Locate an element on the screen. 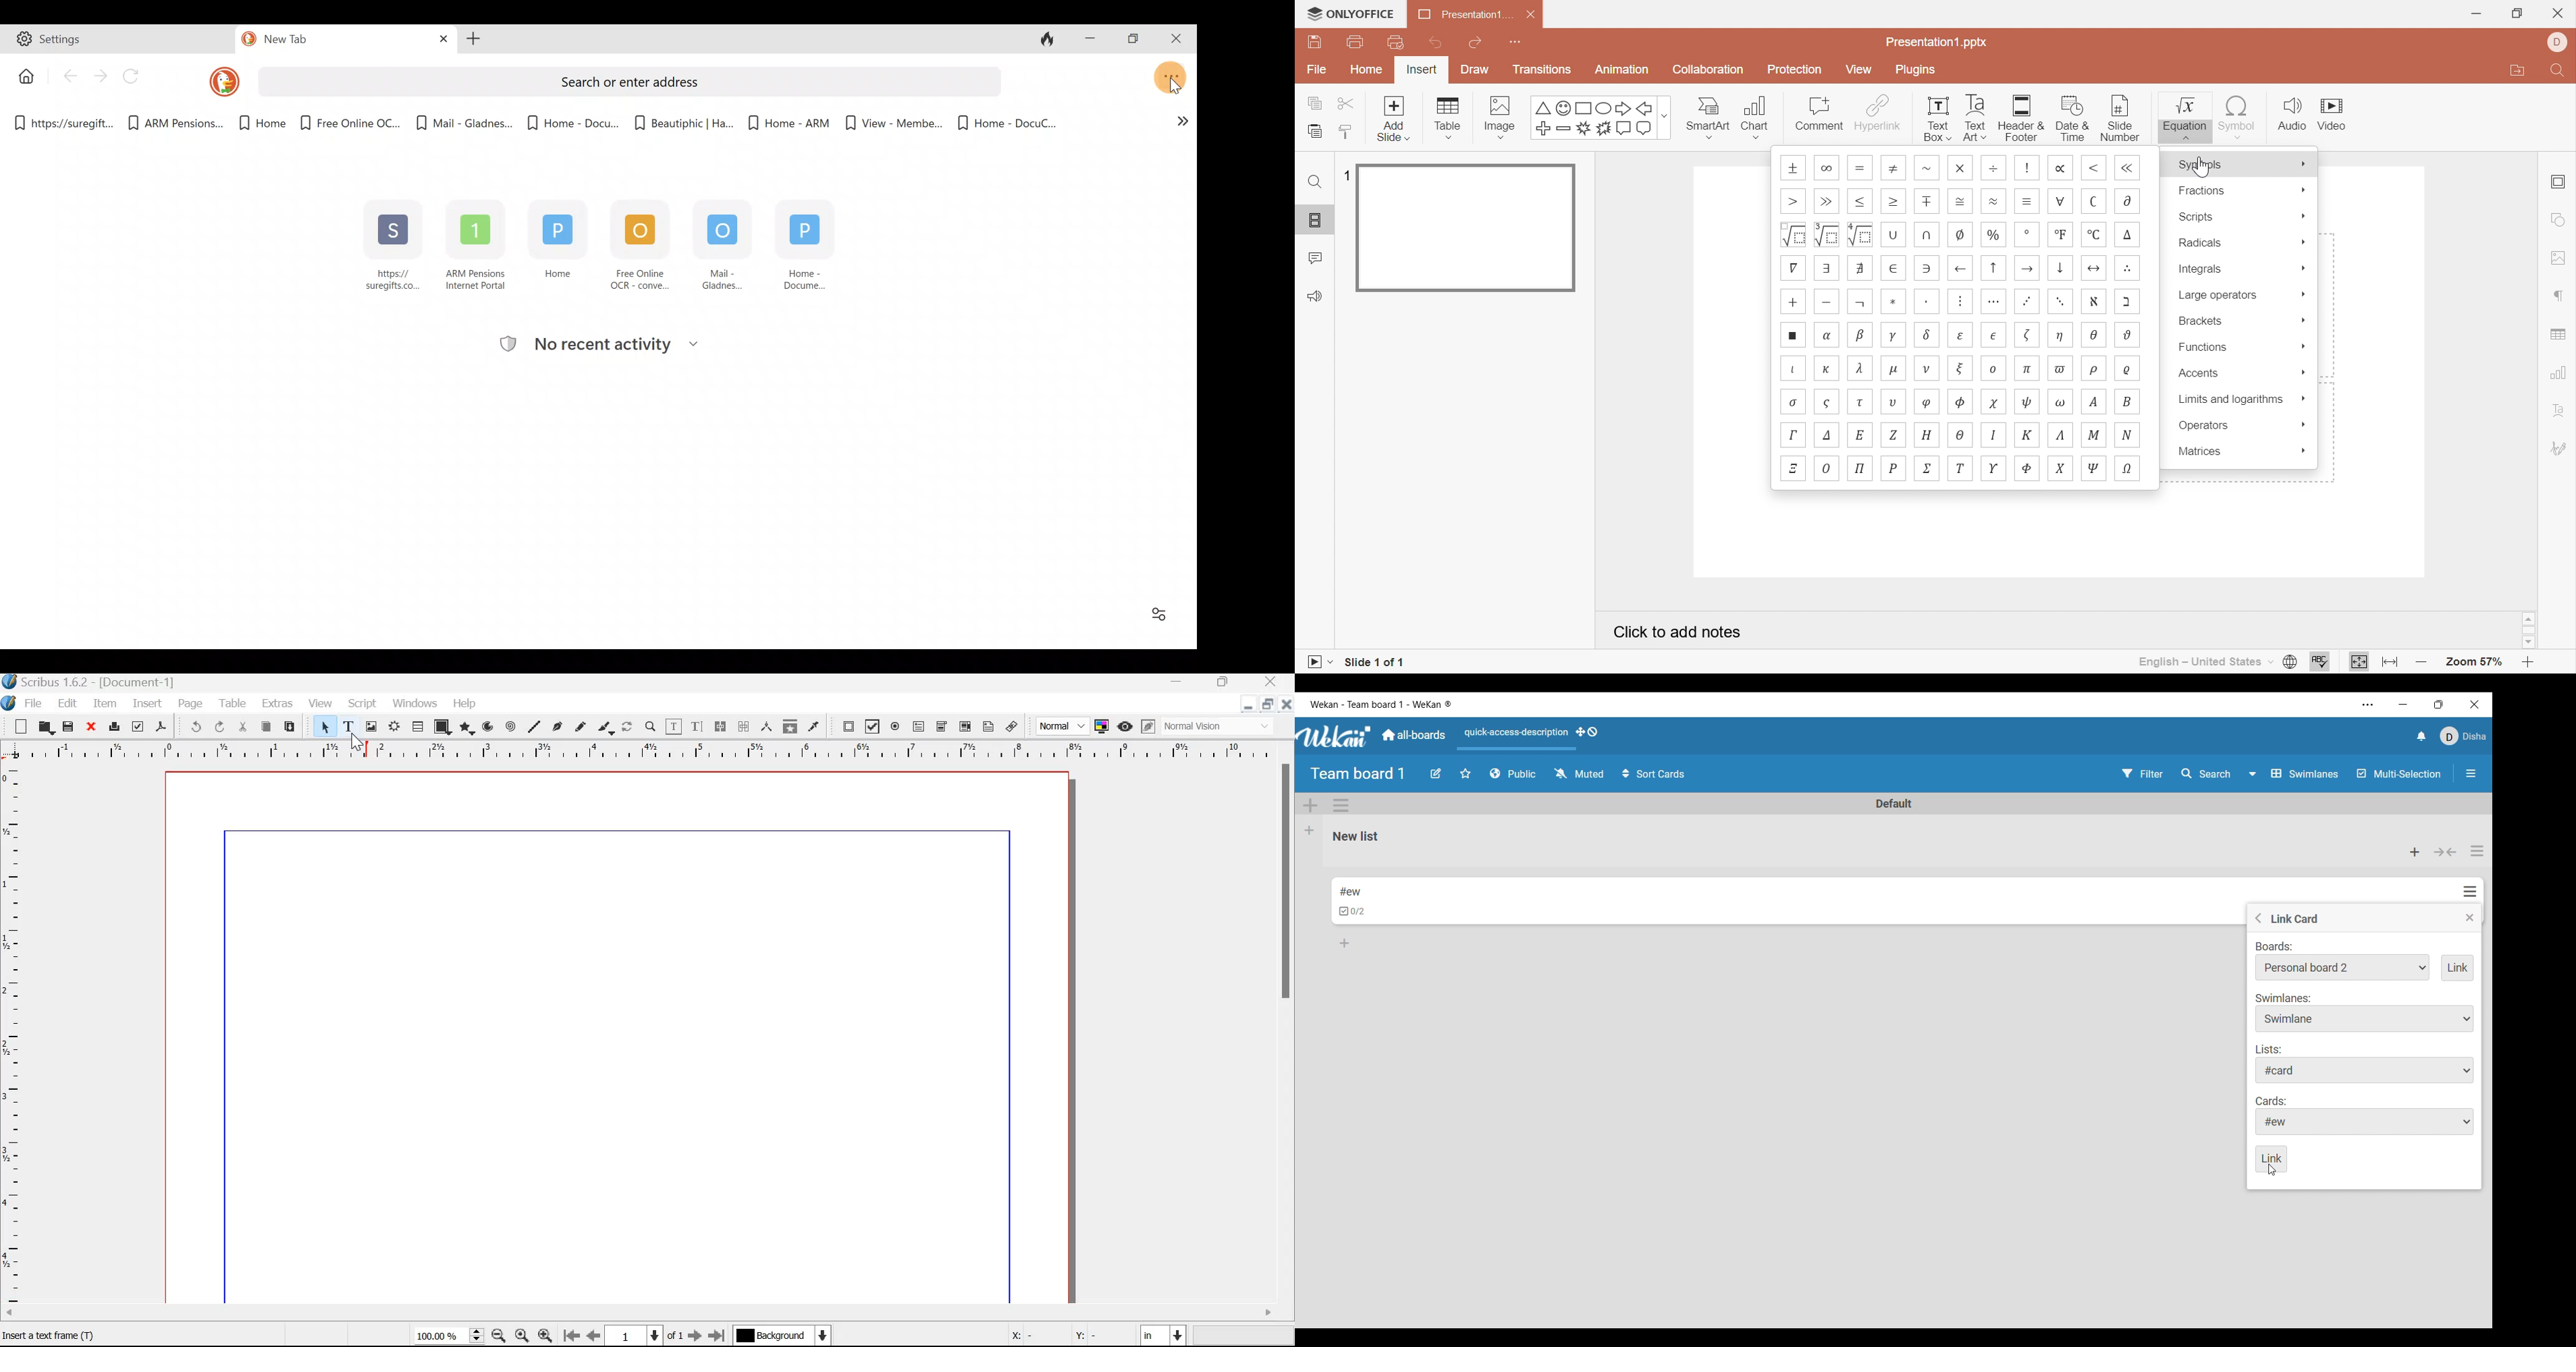   is located at coordinates (628, 726).